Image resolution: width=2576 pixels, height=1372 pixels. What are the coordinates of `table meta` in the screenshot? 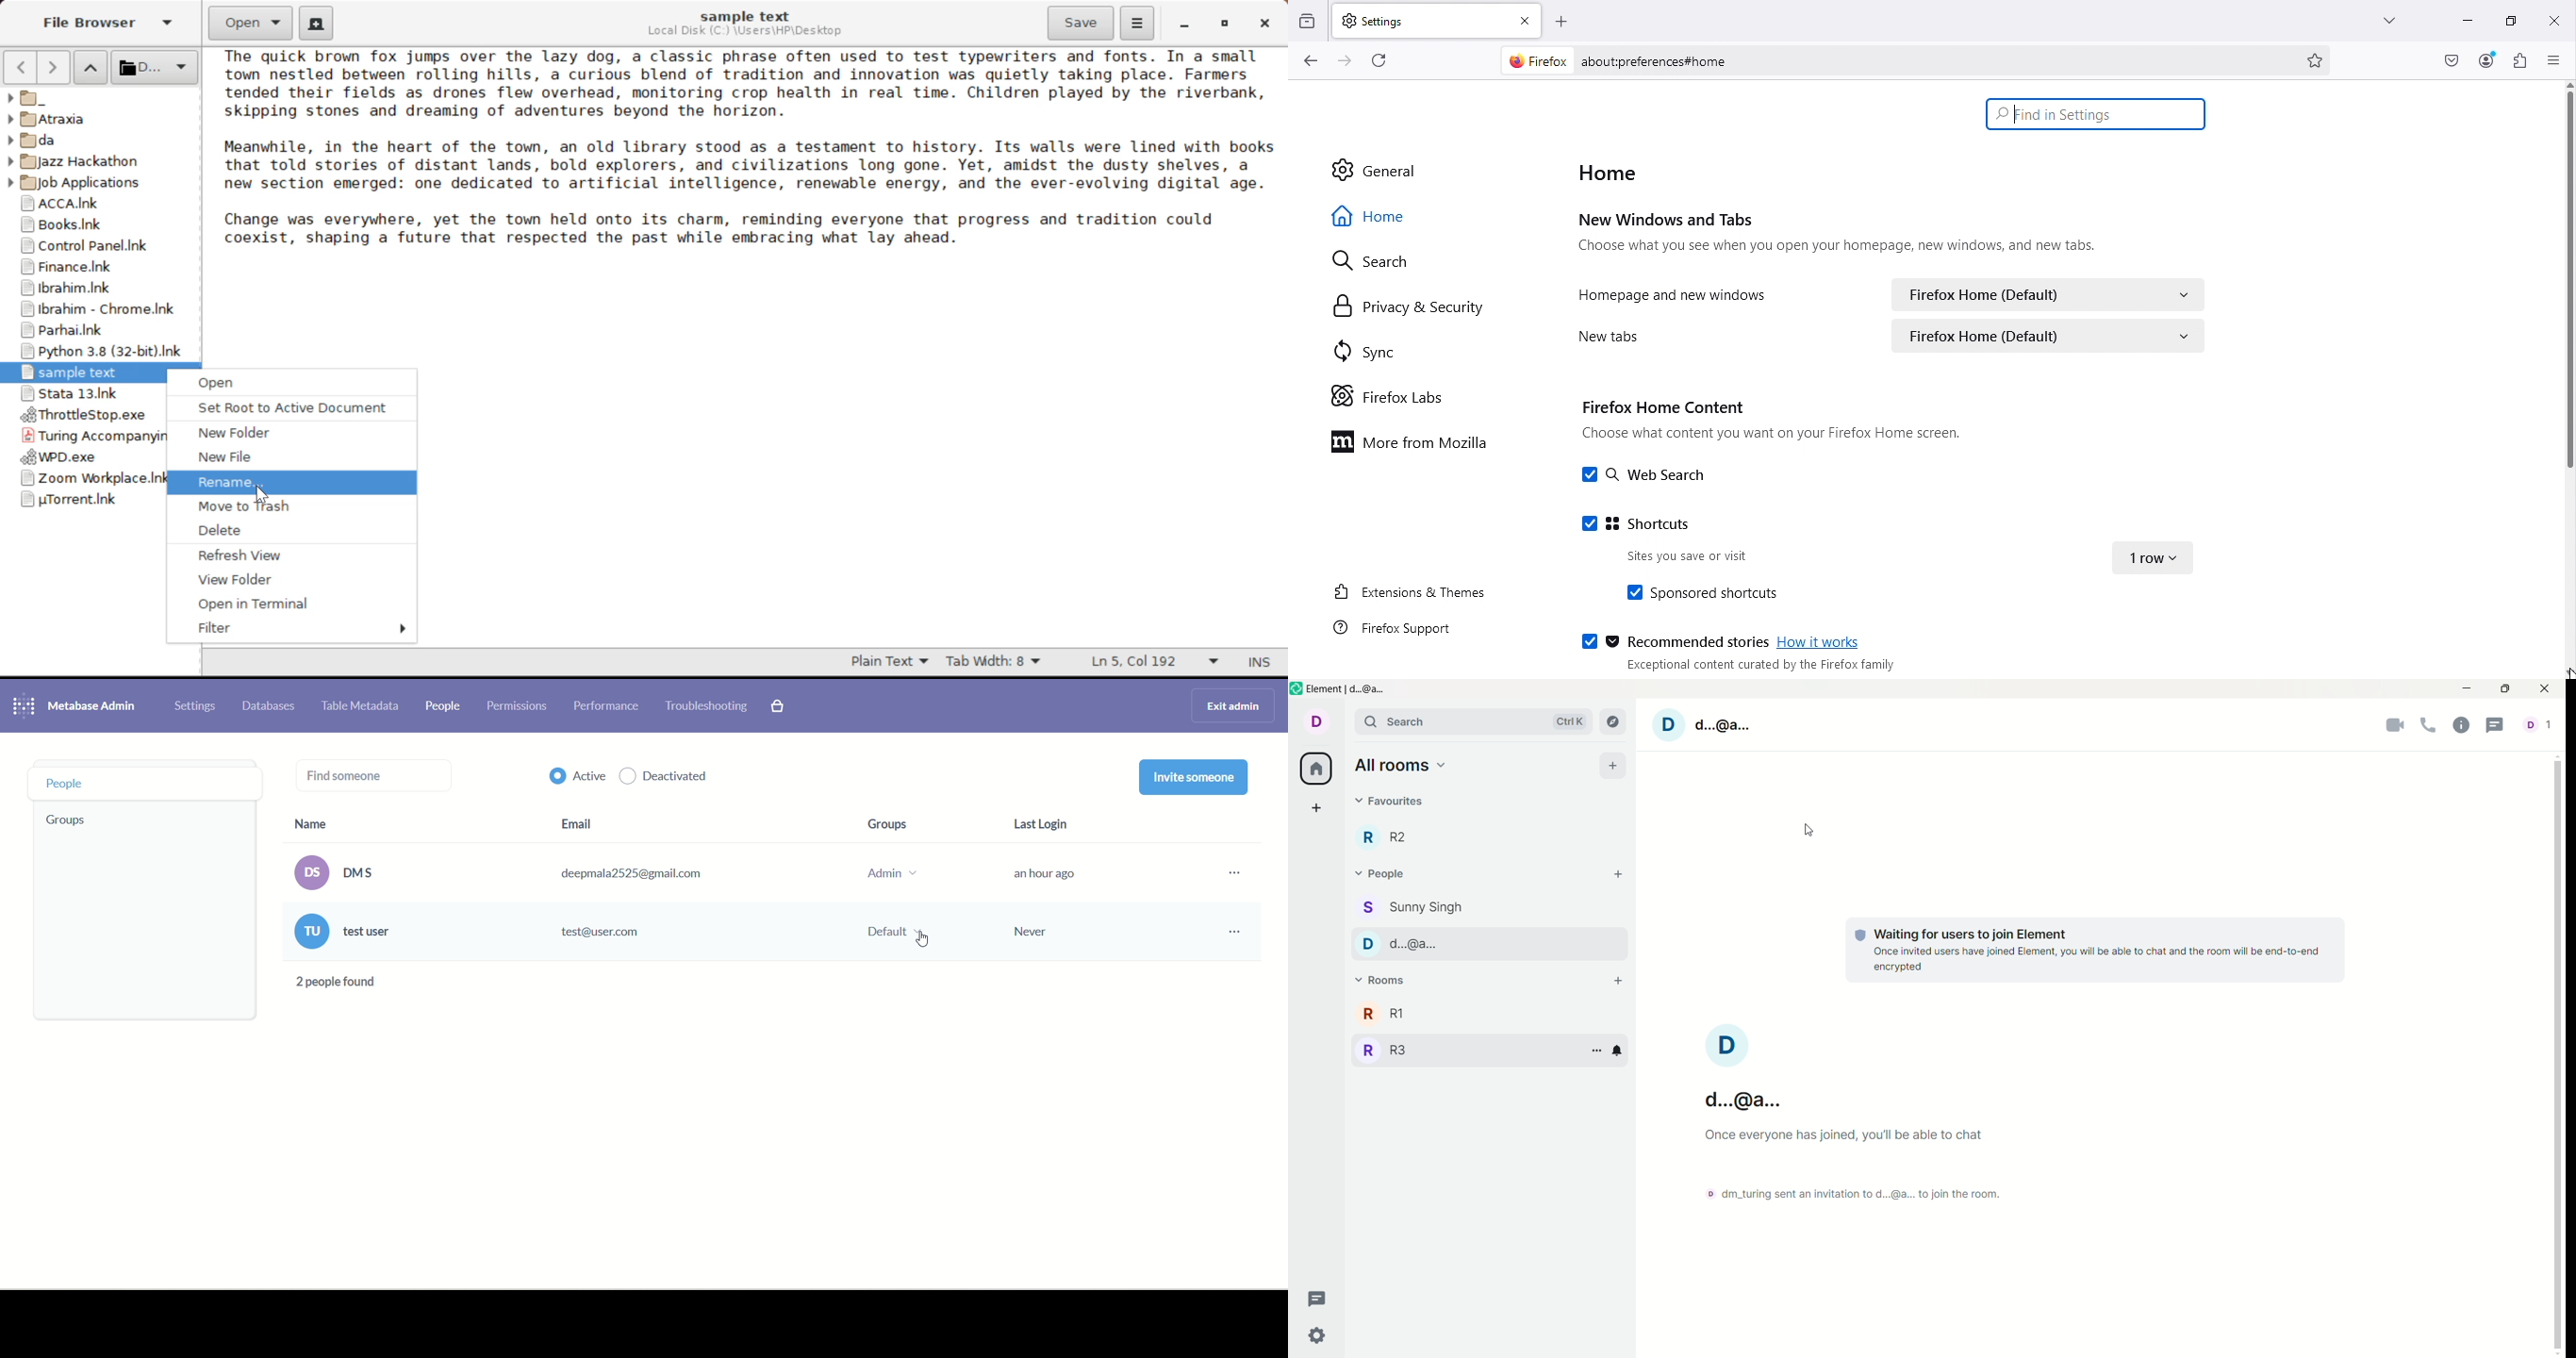 It's located at (364, 707).